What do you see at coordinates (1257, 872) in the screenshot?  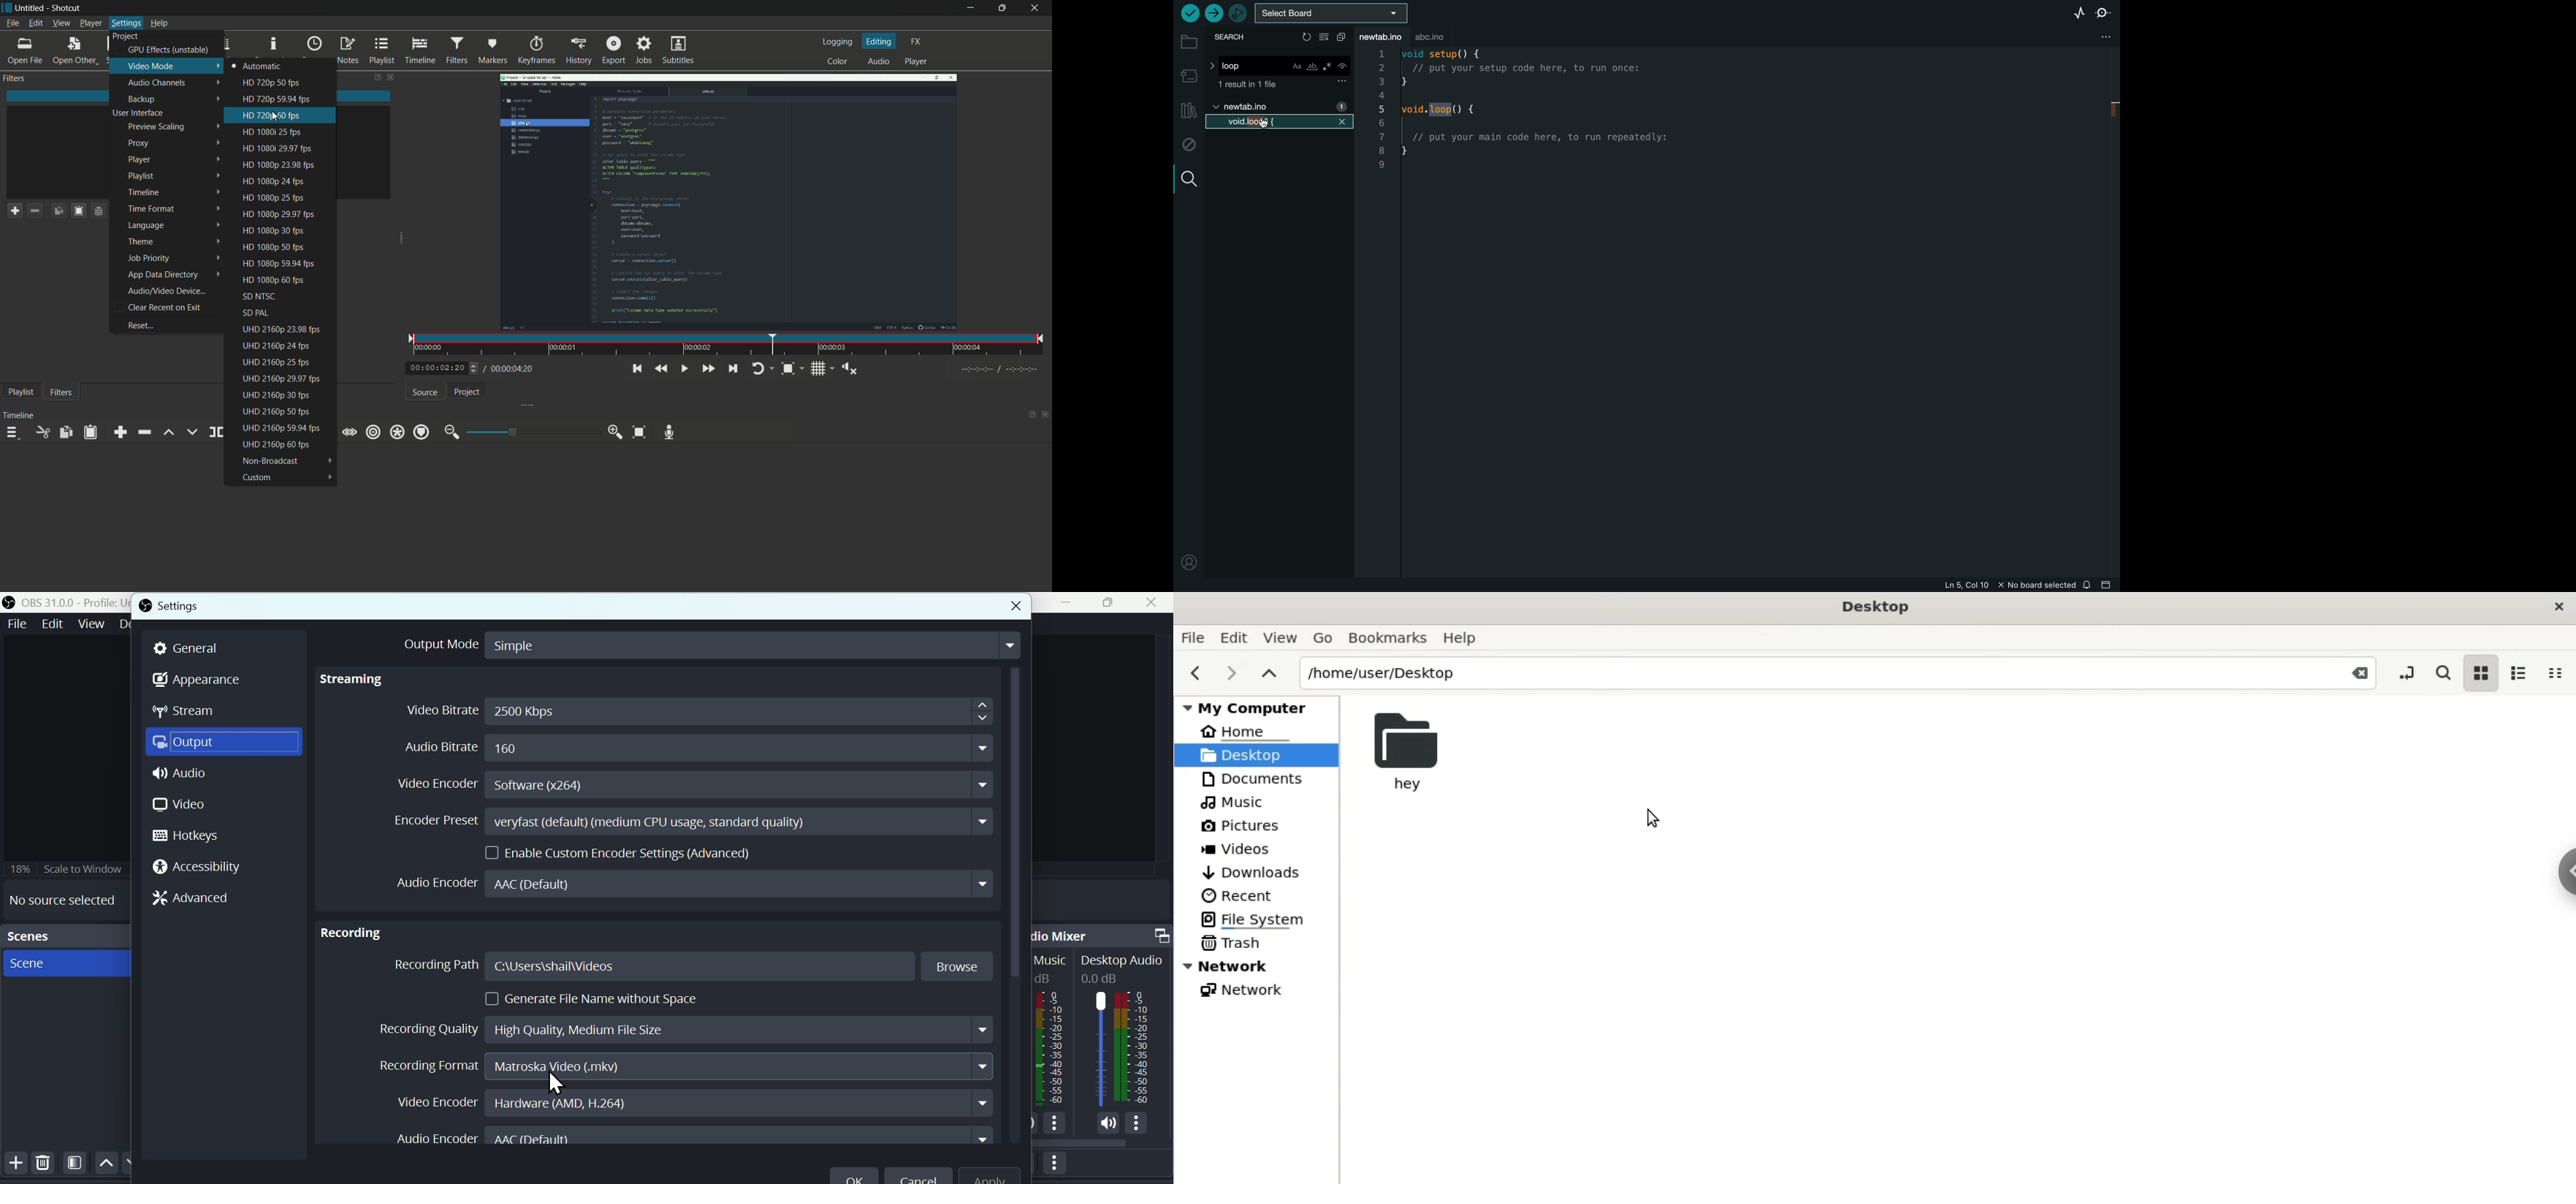 I see `downloads` at bounding box center [1257, 872].